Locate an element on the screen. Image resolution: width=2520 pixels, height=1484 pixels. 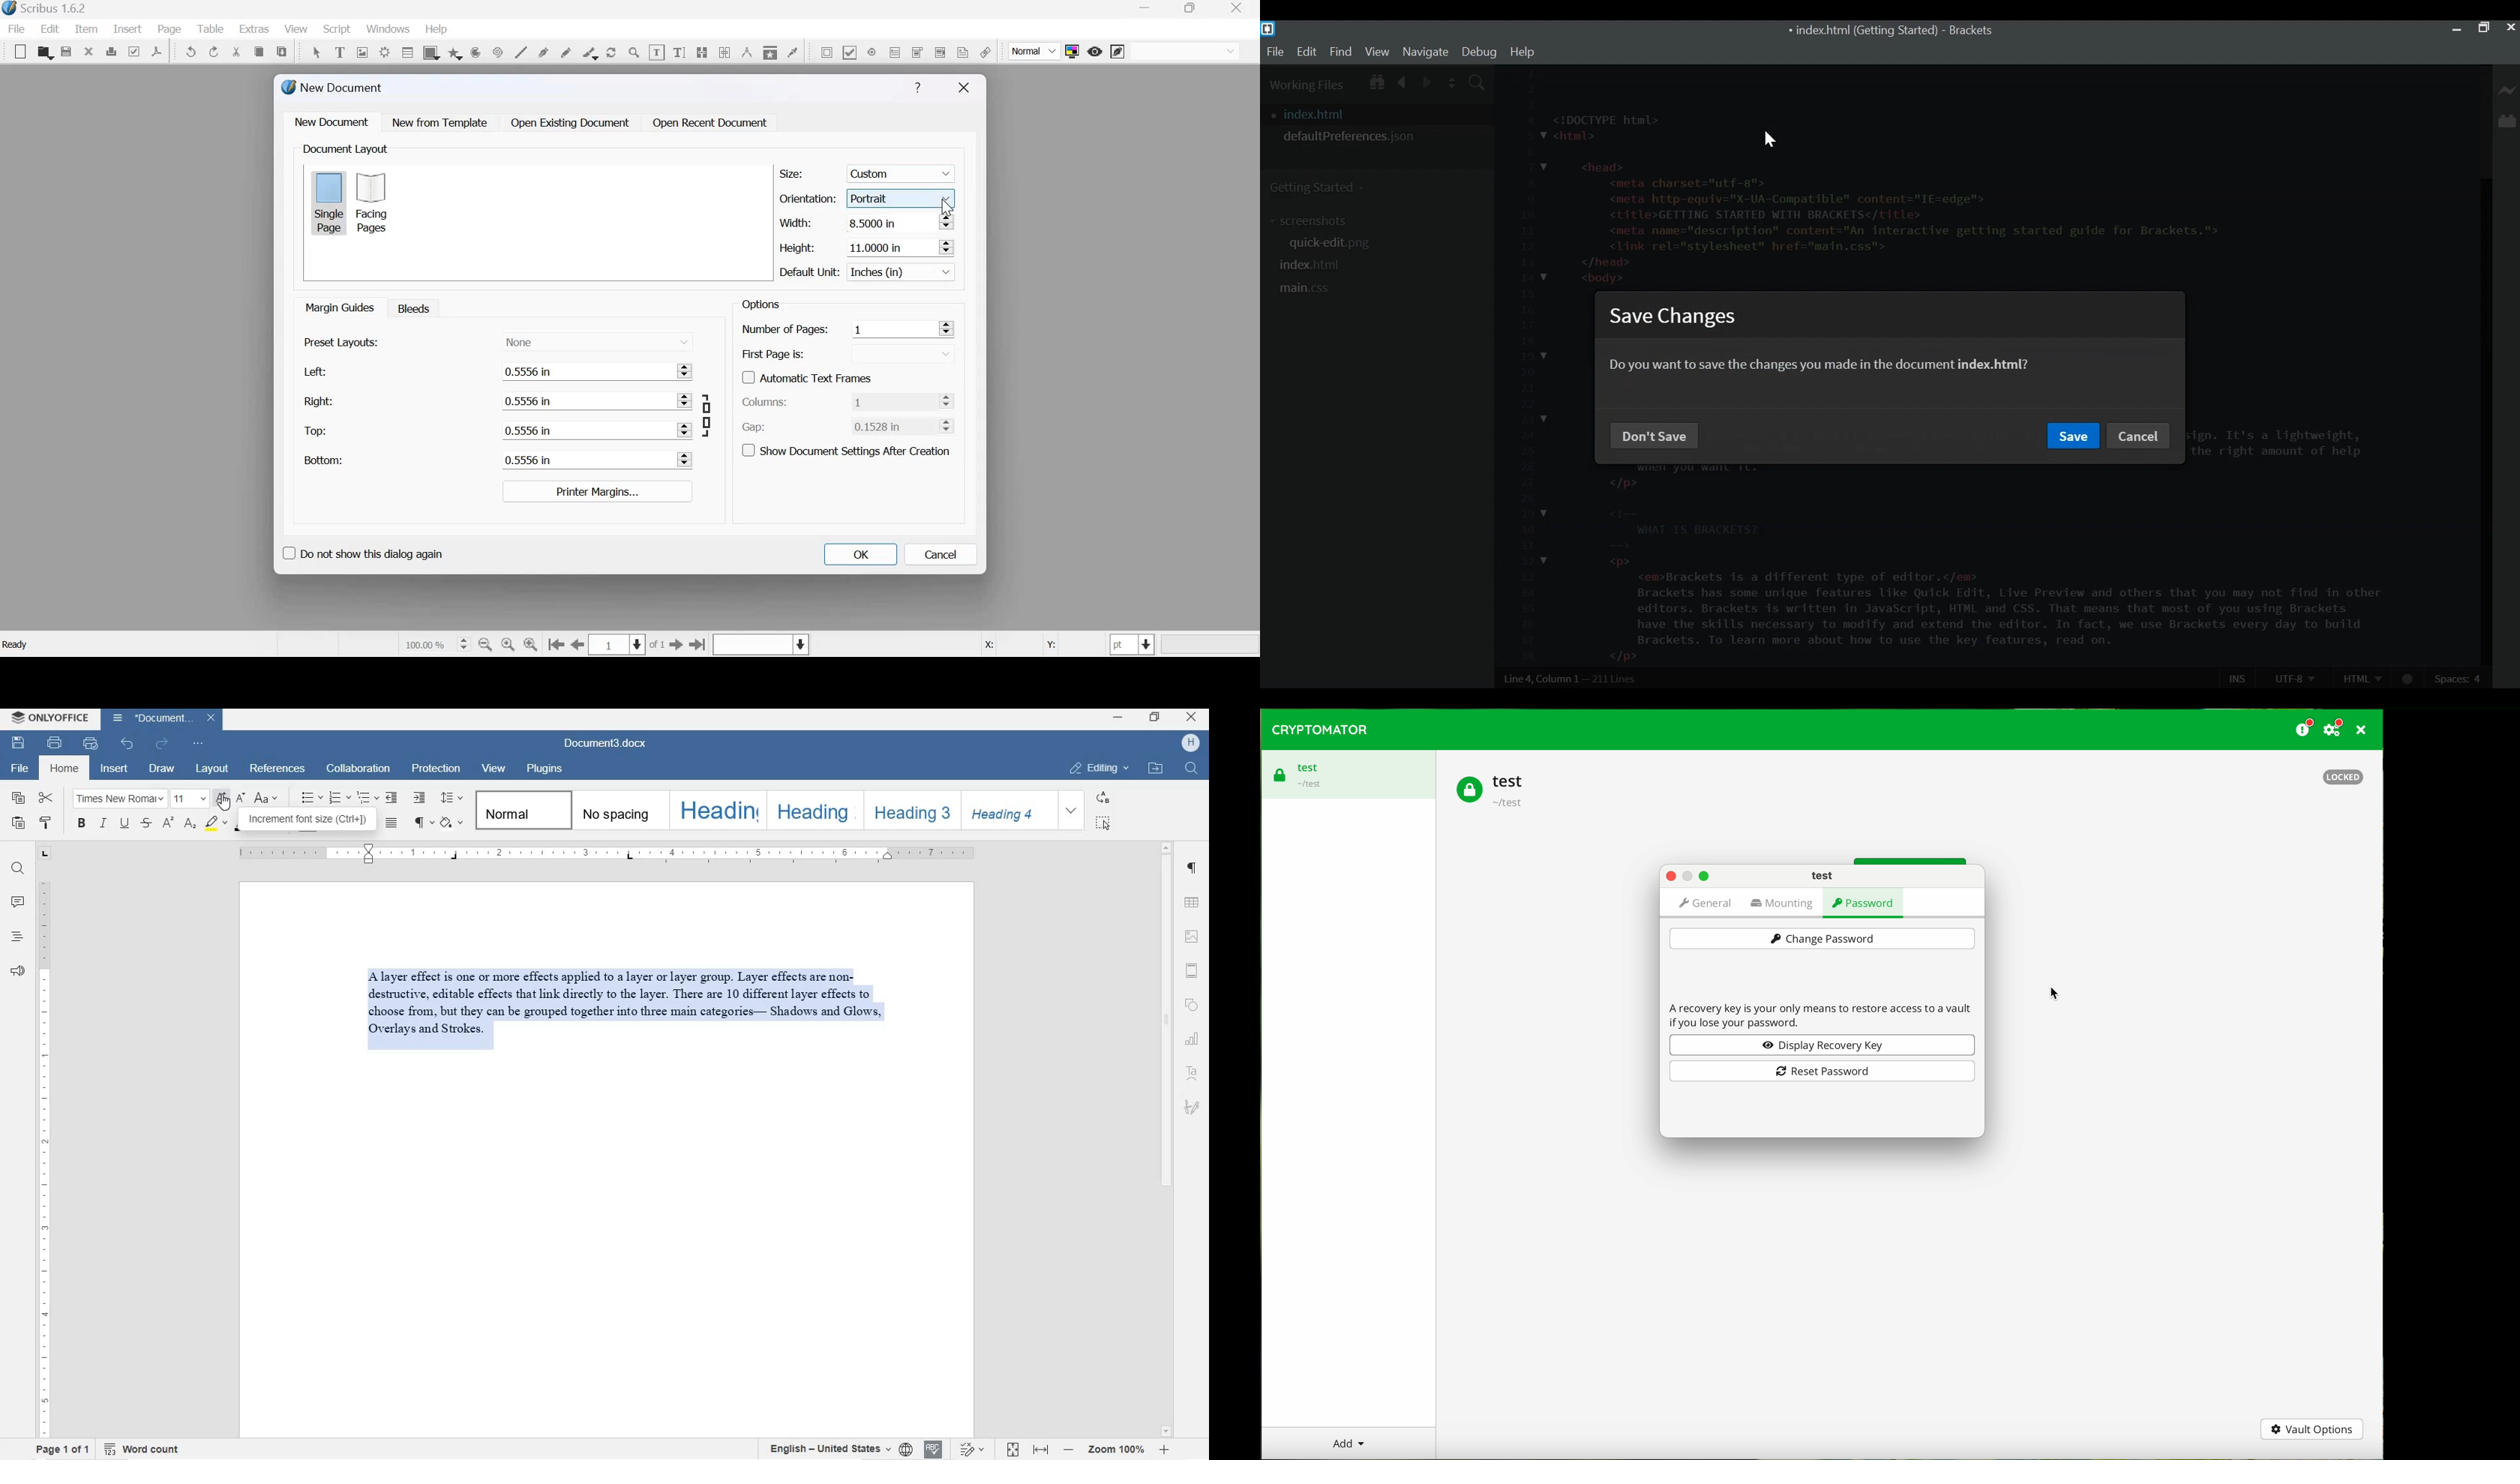
Increase and Decrease is located at coordinates (950, 425).